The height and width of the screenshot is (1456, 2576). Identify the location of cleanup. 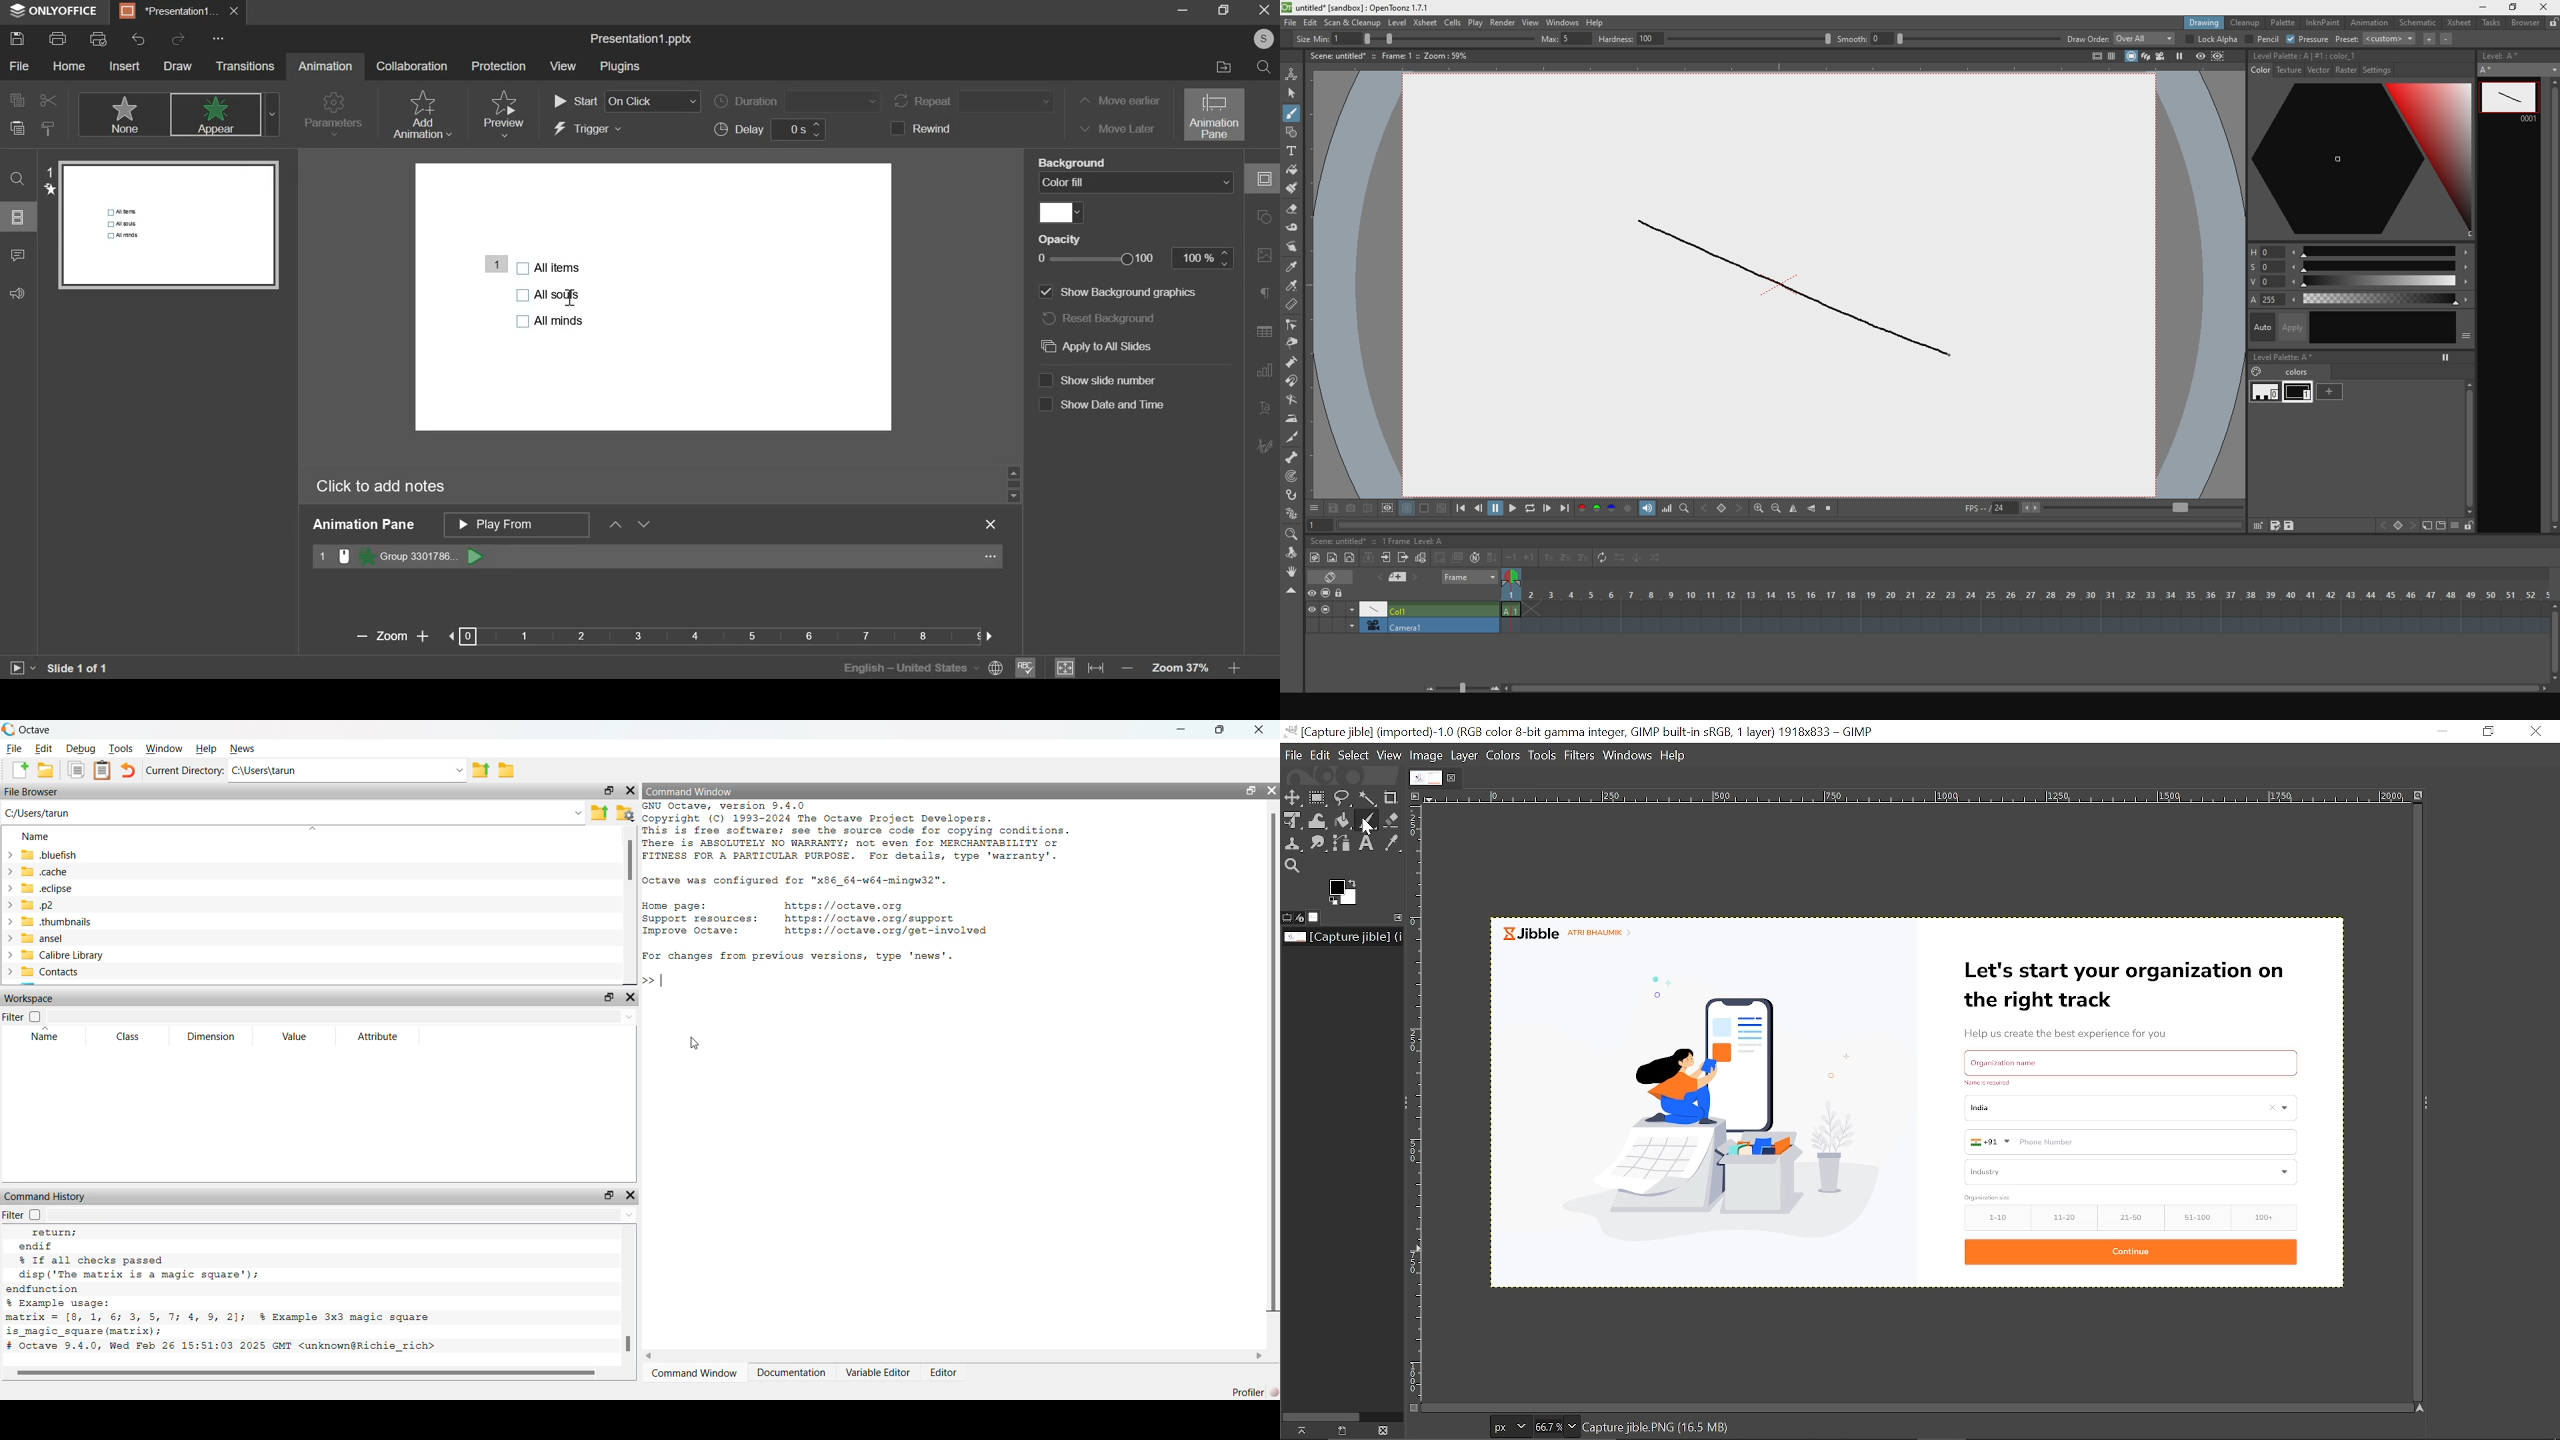
(2245, 23).